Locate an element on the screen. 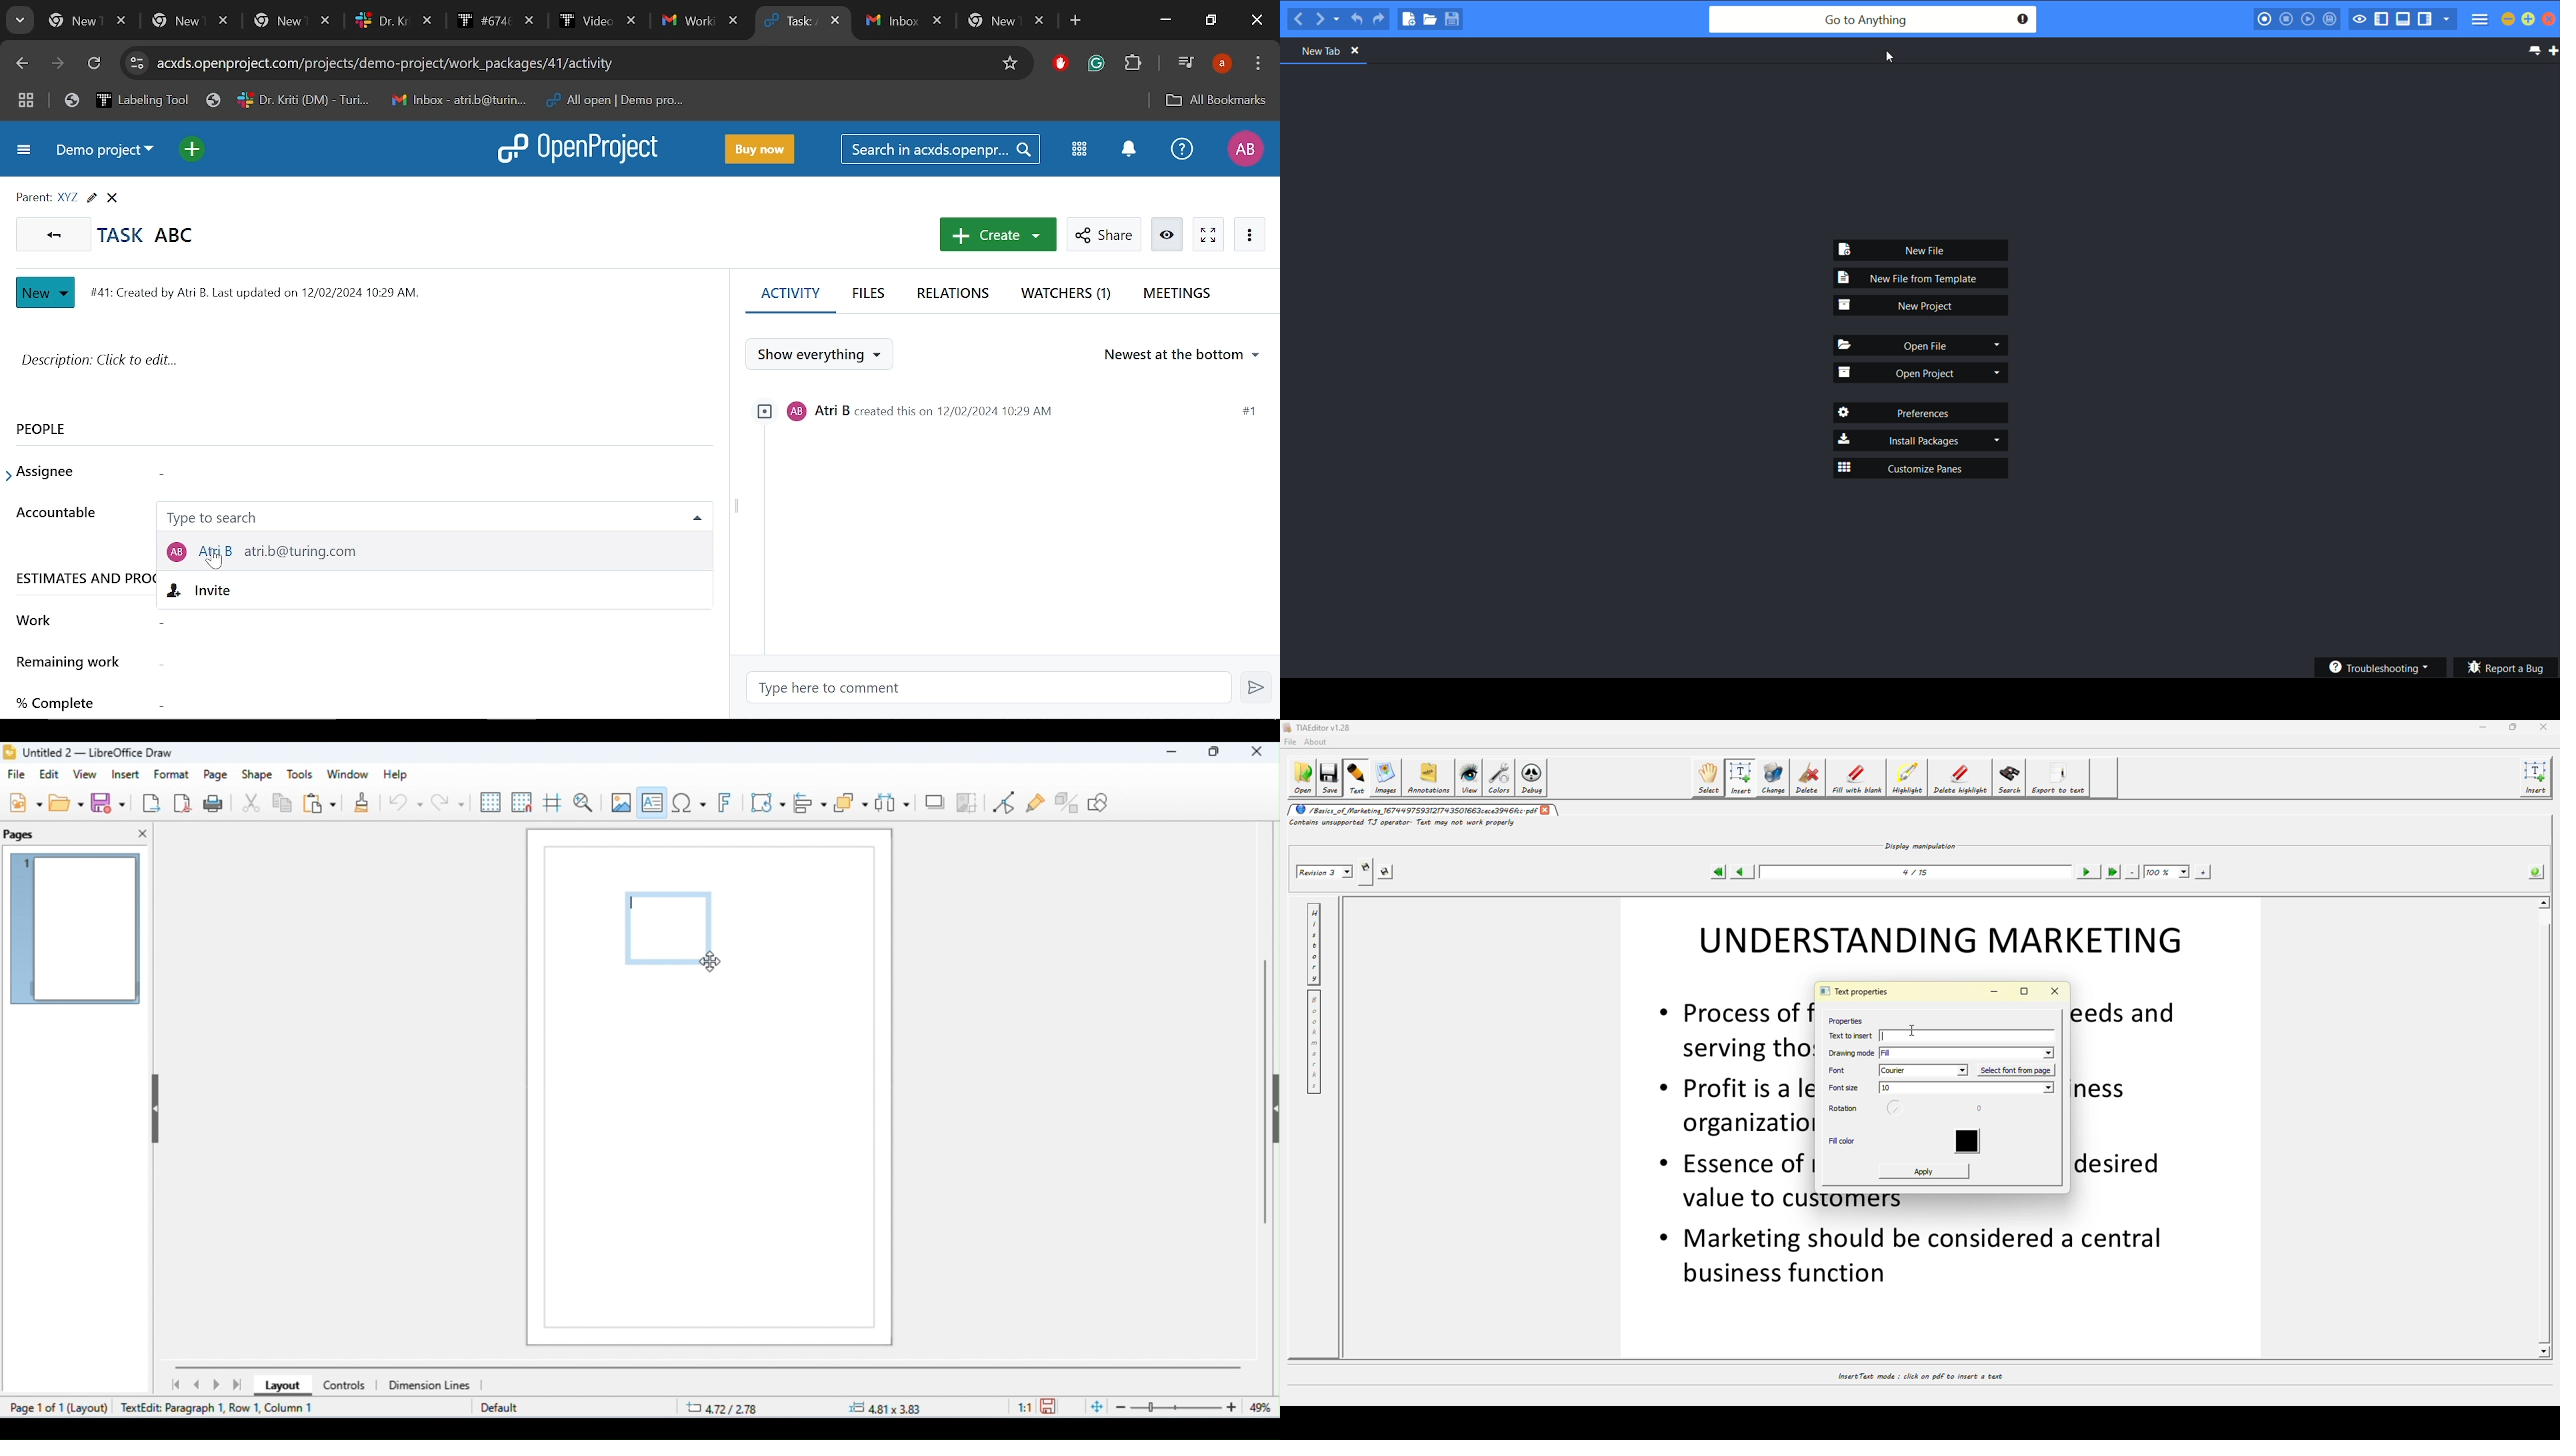  arrange is located at coordinates (851, 803).